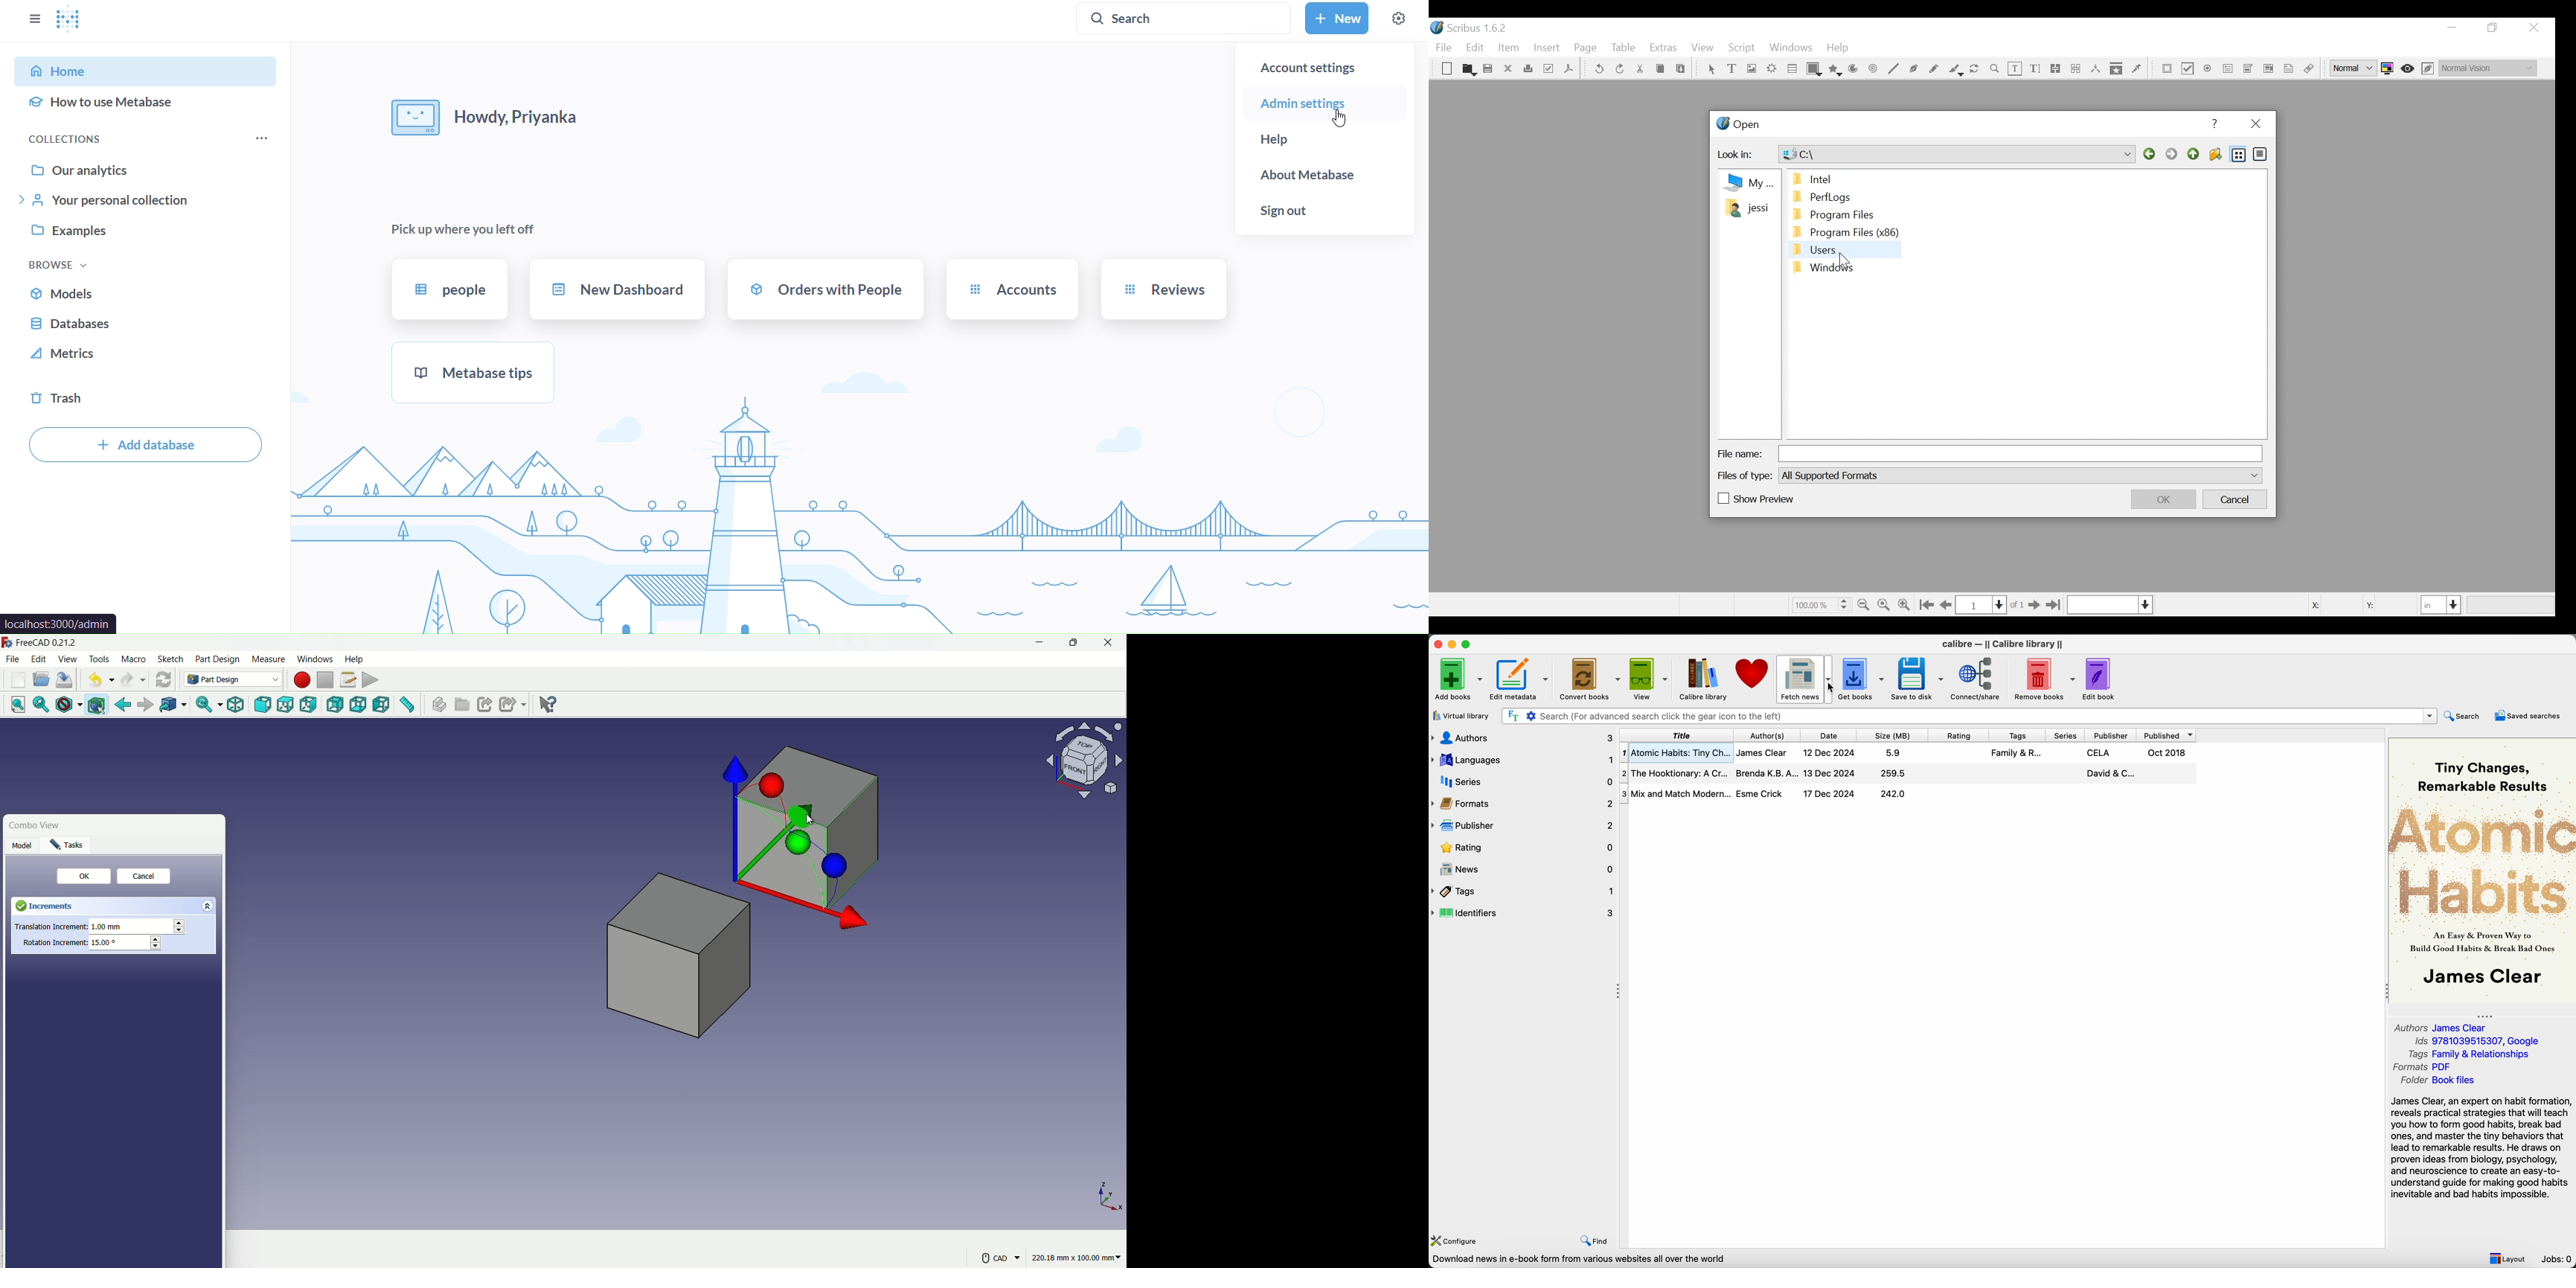  Describe the element at coordinates (2174, 154) in the screenshot. I see `Forward` at that location.